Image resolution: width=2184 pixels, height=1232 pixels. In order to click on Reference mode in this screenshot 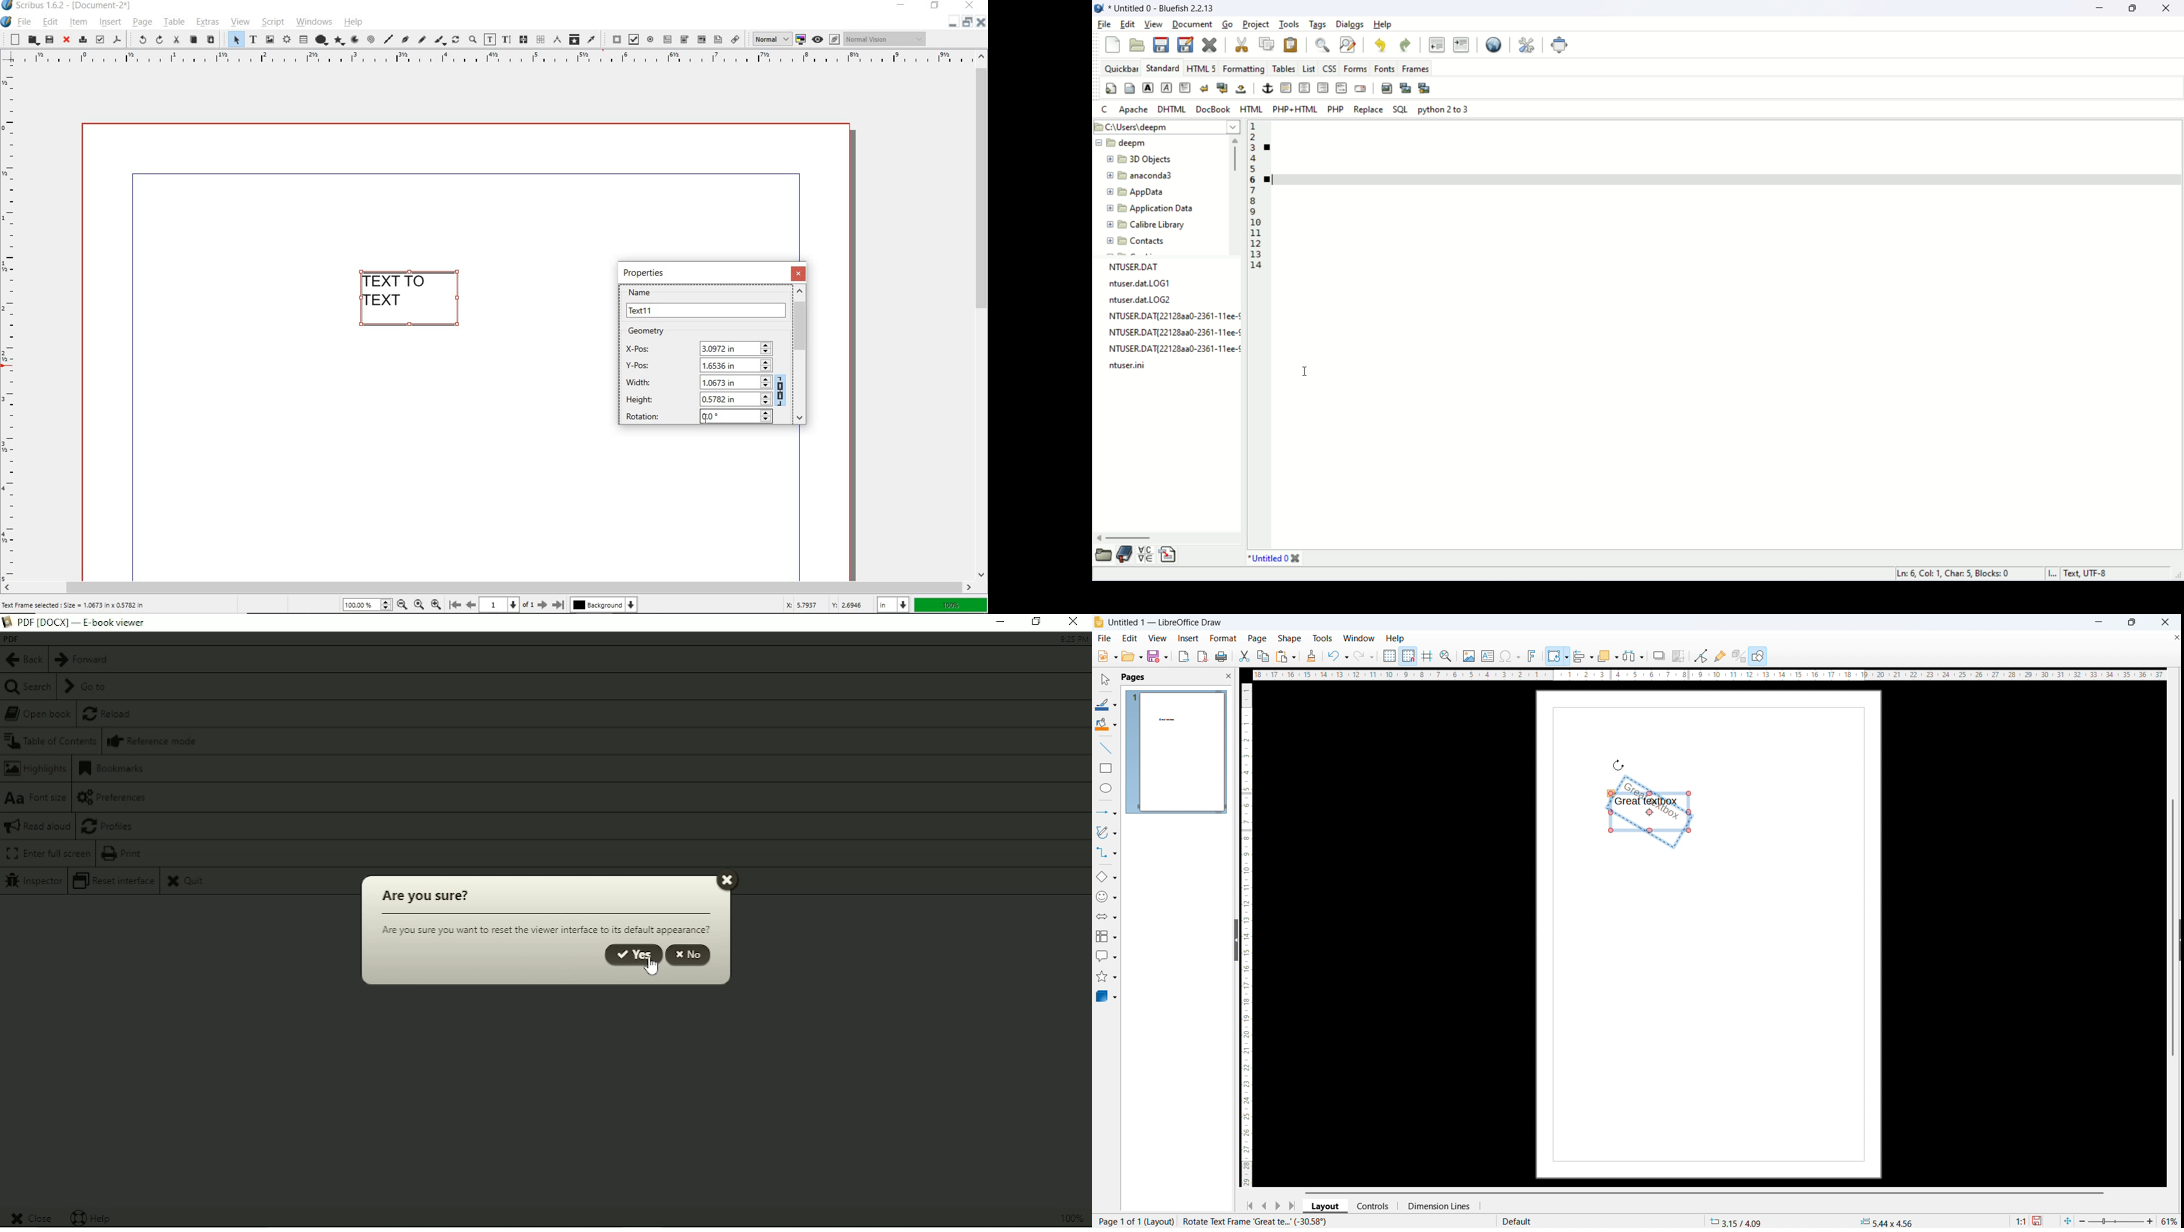, I will do `click(153, 741)`.